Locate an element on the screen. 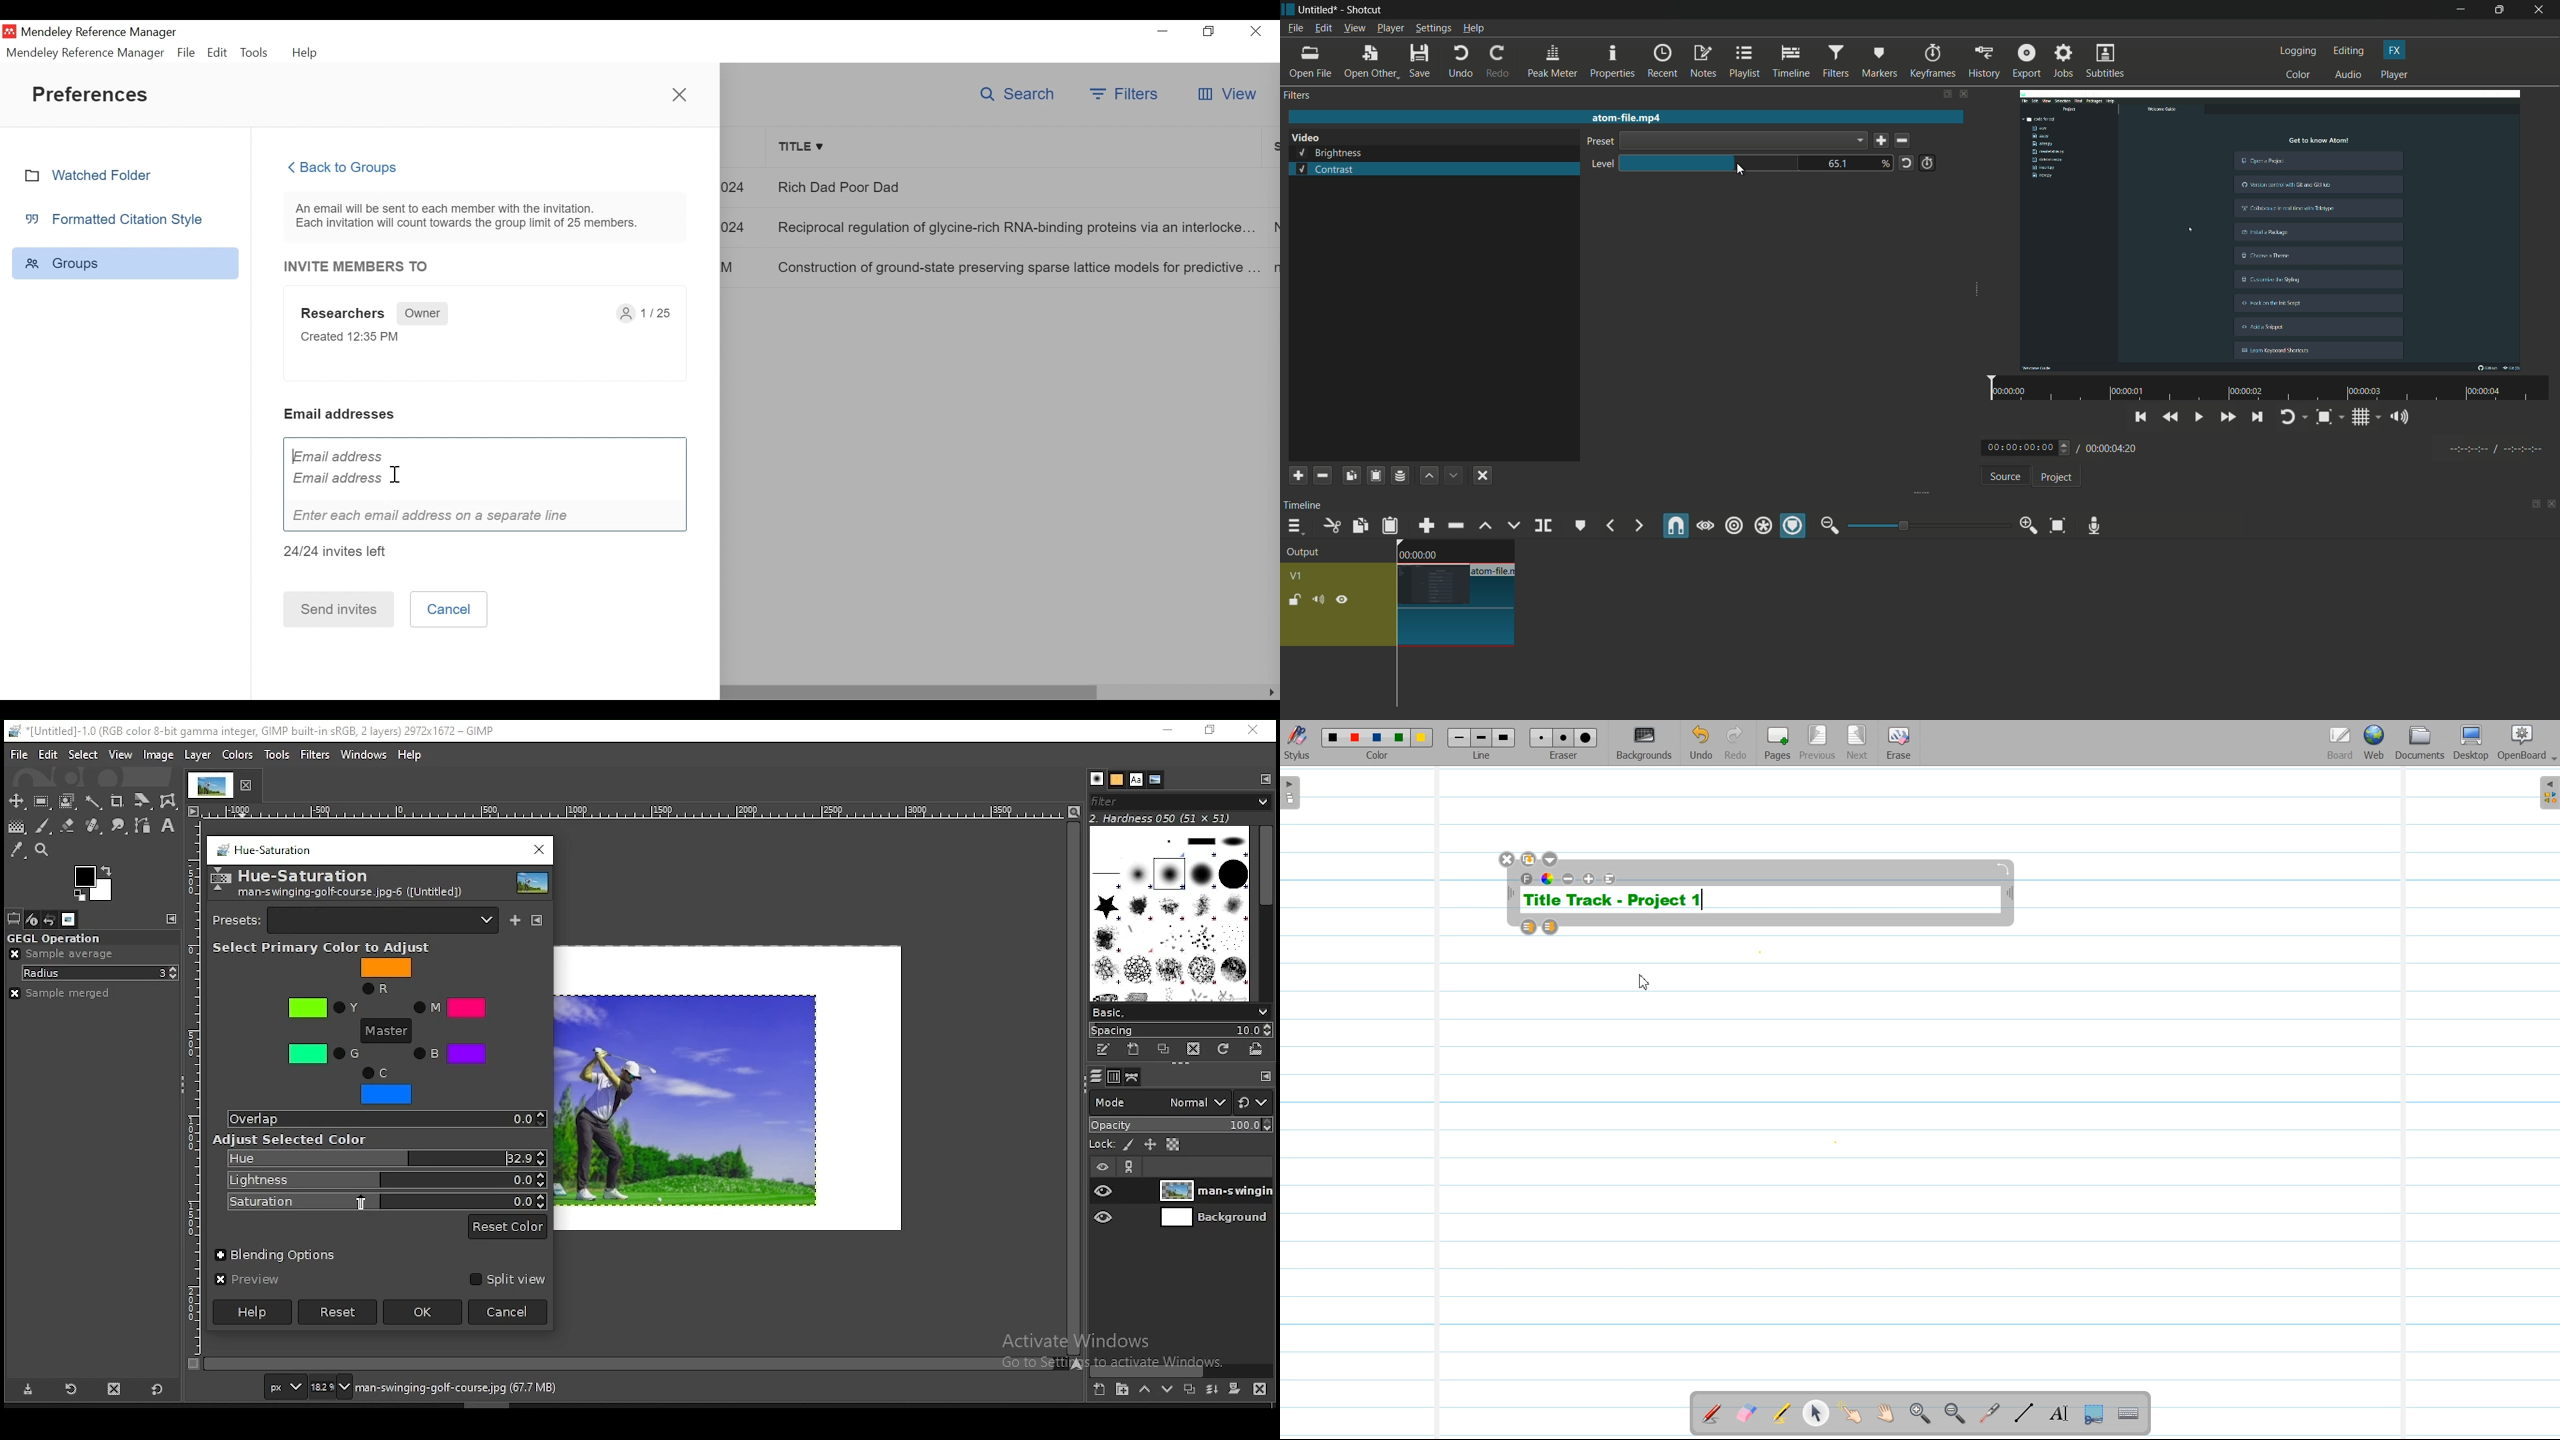 The width and height of the screenshot is (2576, 1456). minimize is located at coordinates (1163, 29).